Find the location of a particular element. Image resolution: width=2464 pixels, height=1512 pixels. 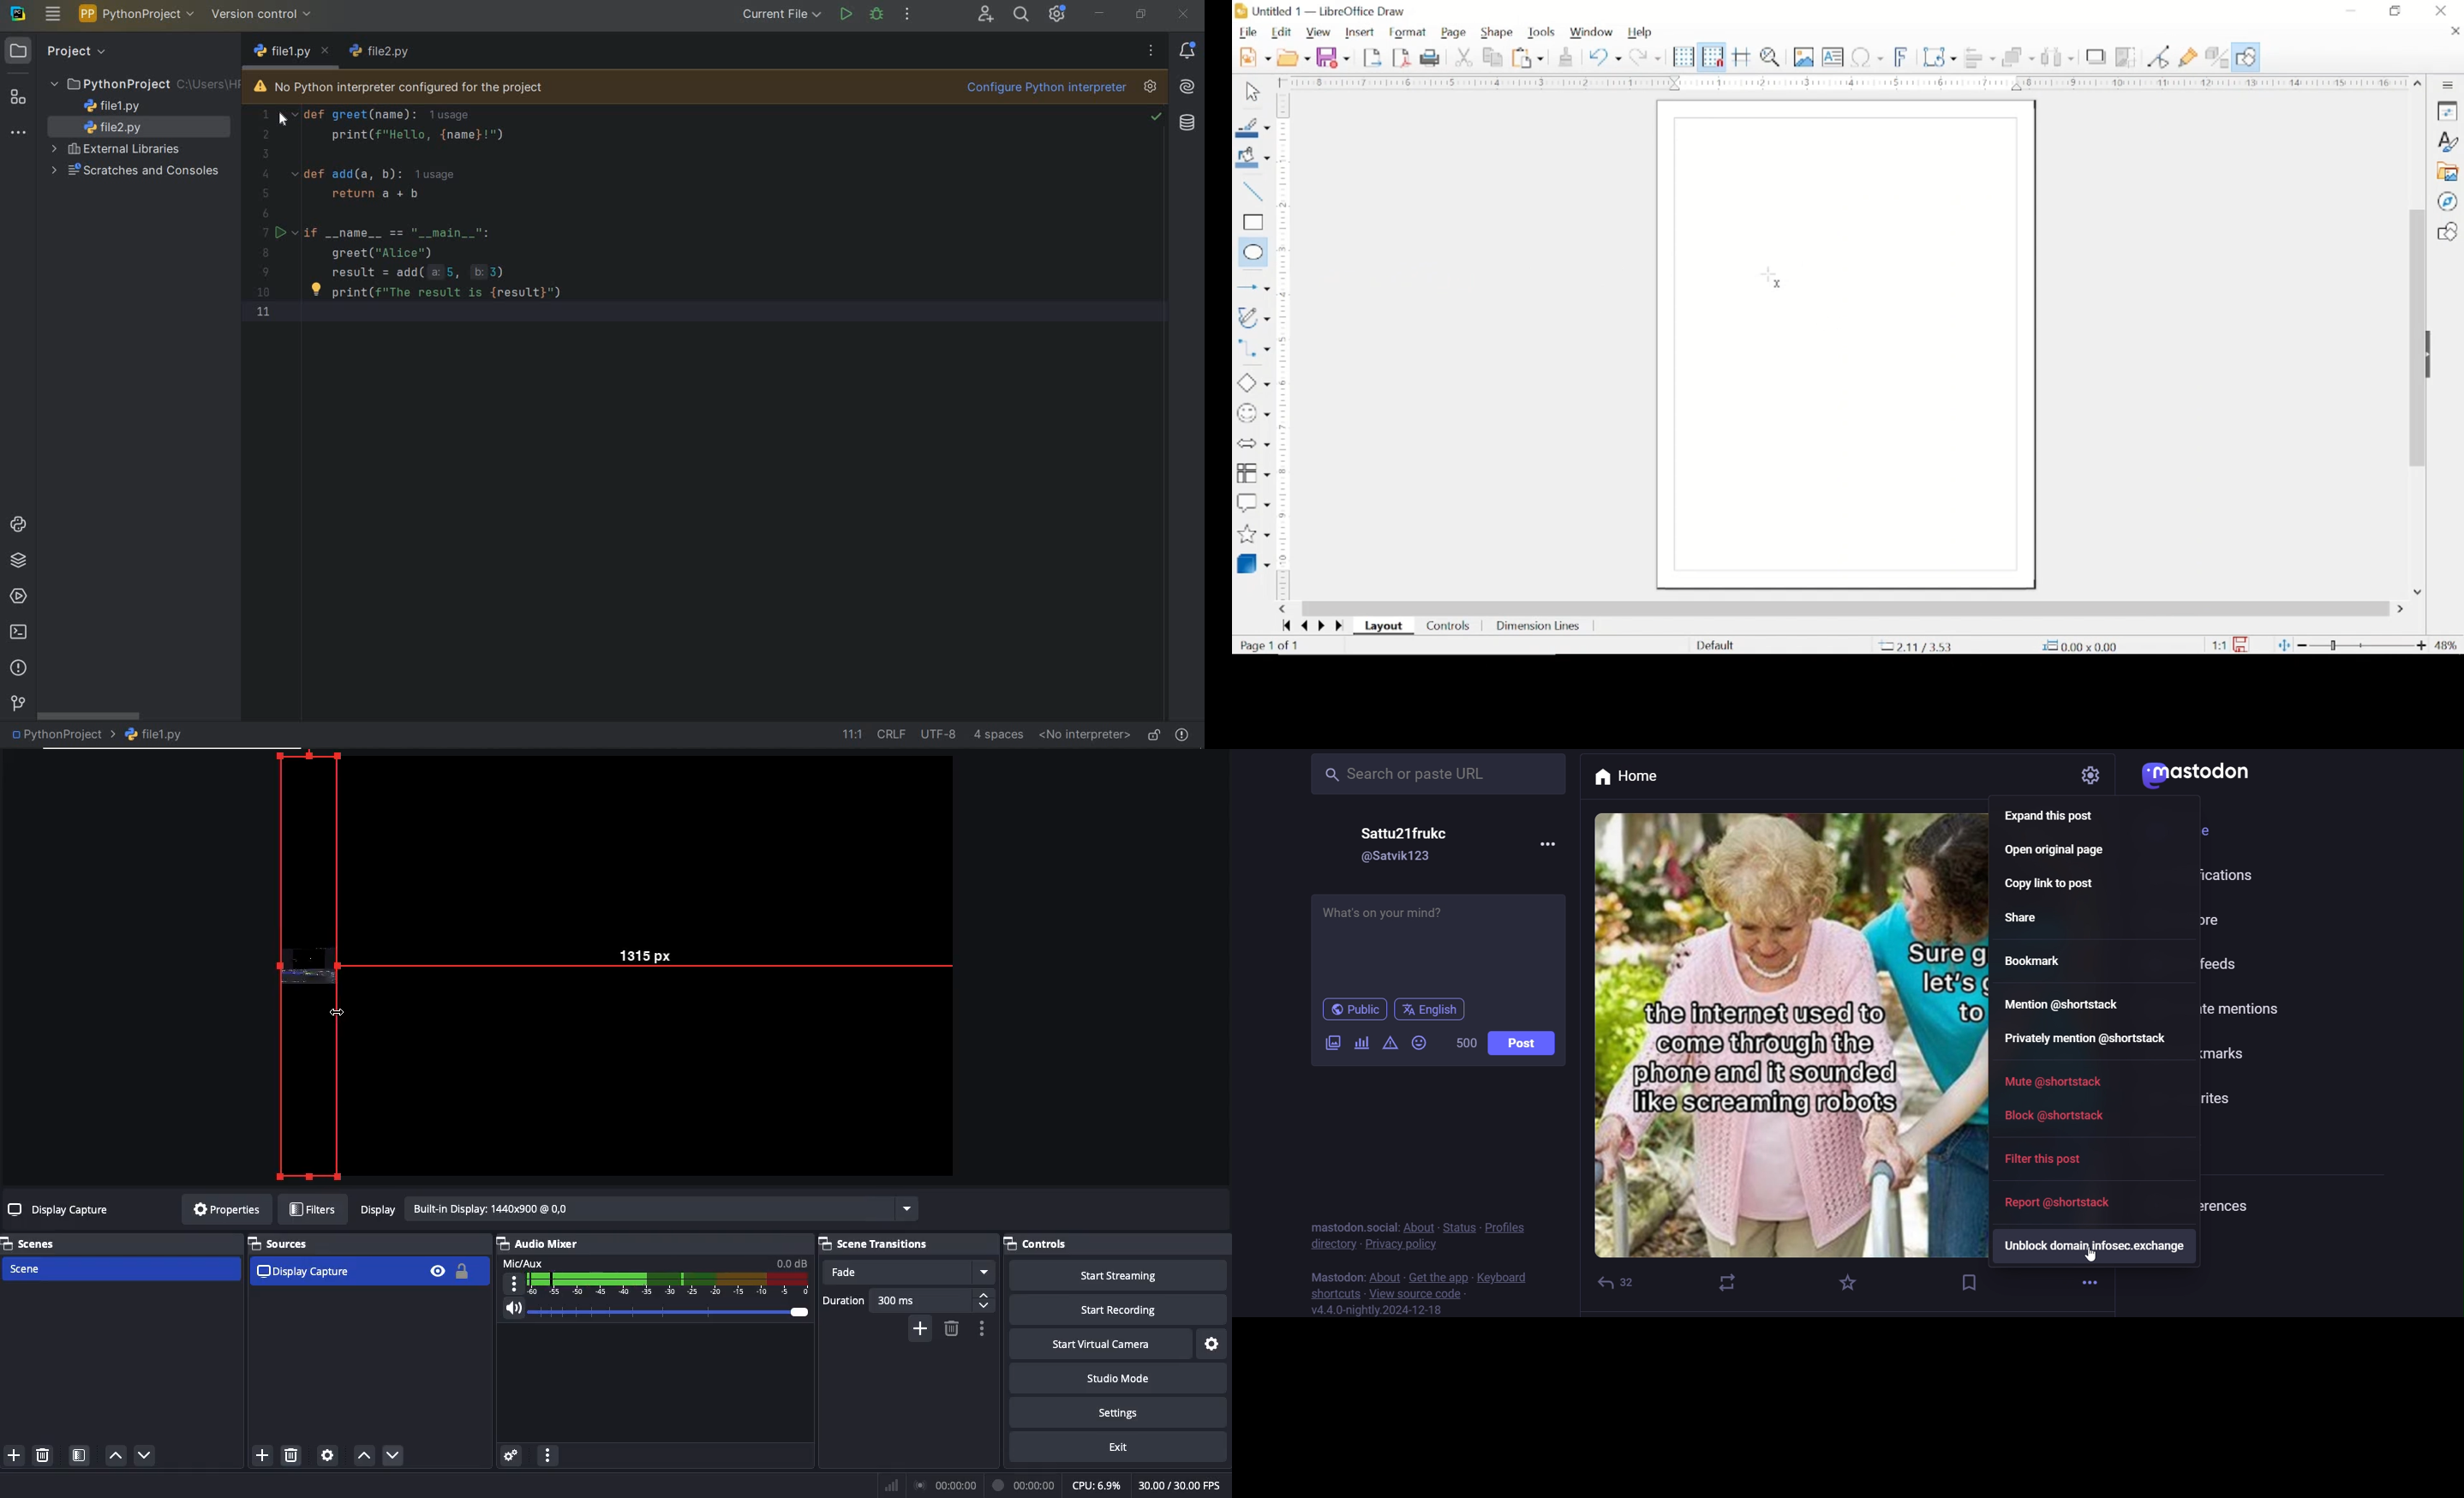

problems is located at coordinates (1183, 732).